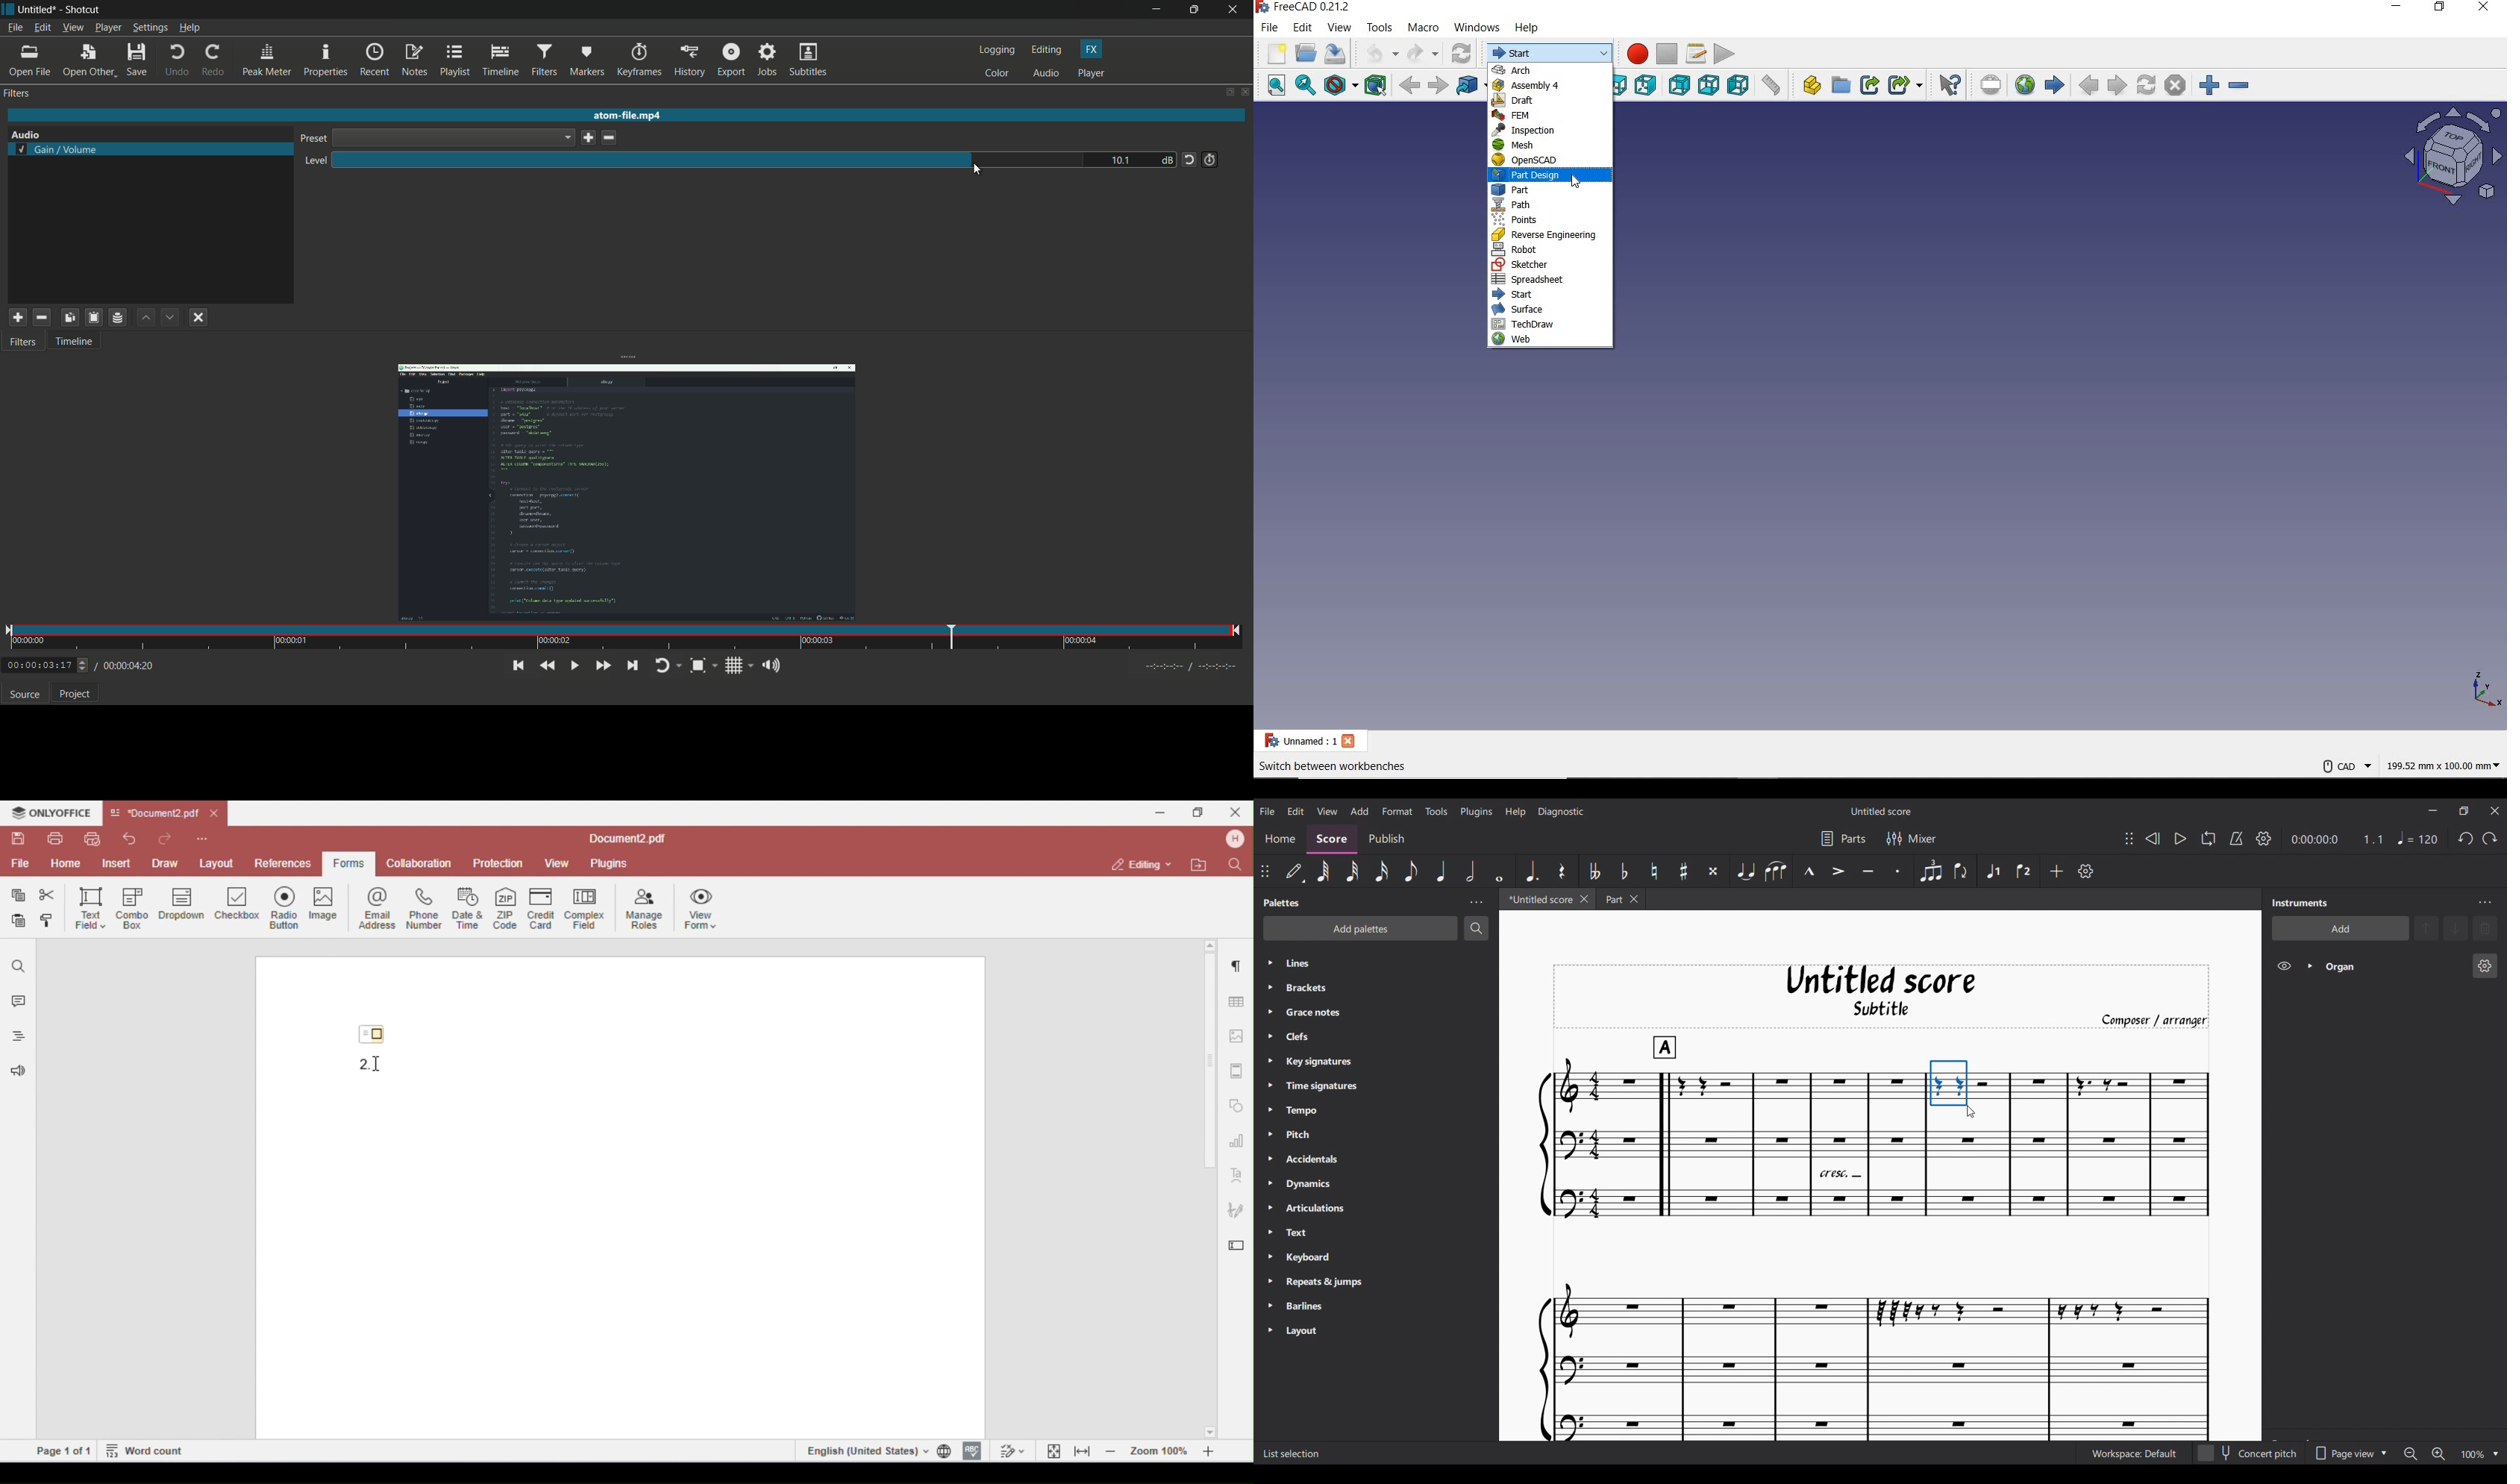 The image size is (2520, 1484). What do you see at coordinates (1551, 204) in the screenshot?
I see `PATH` at bounding box center [1551, 204].